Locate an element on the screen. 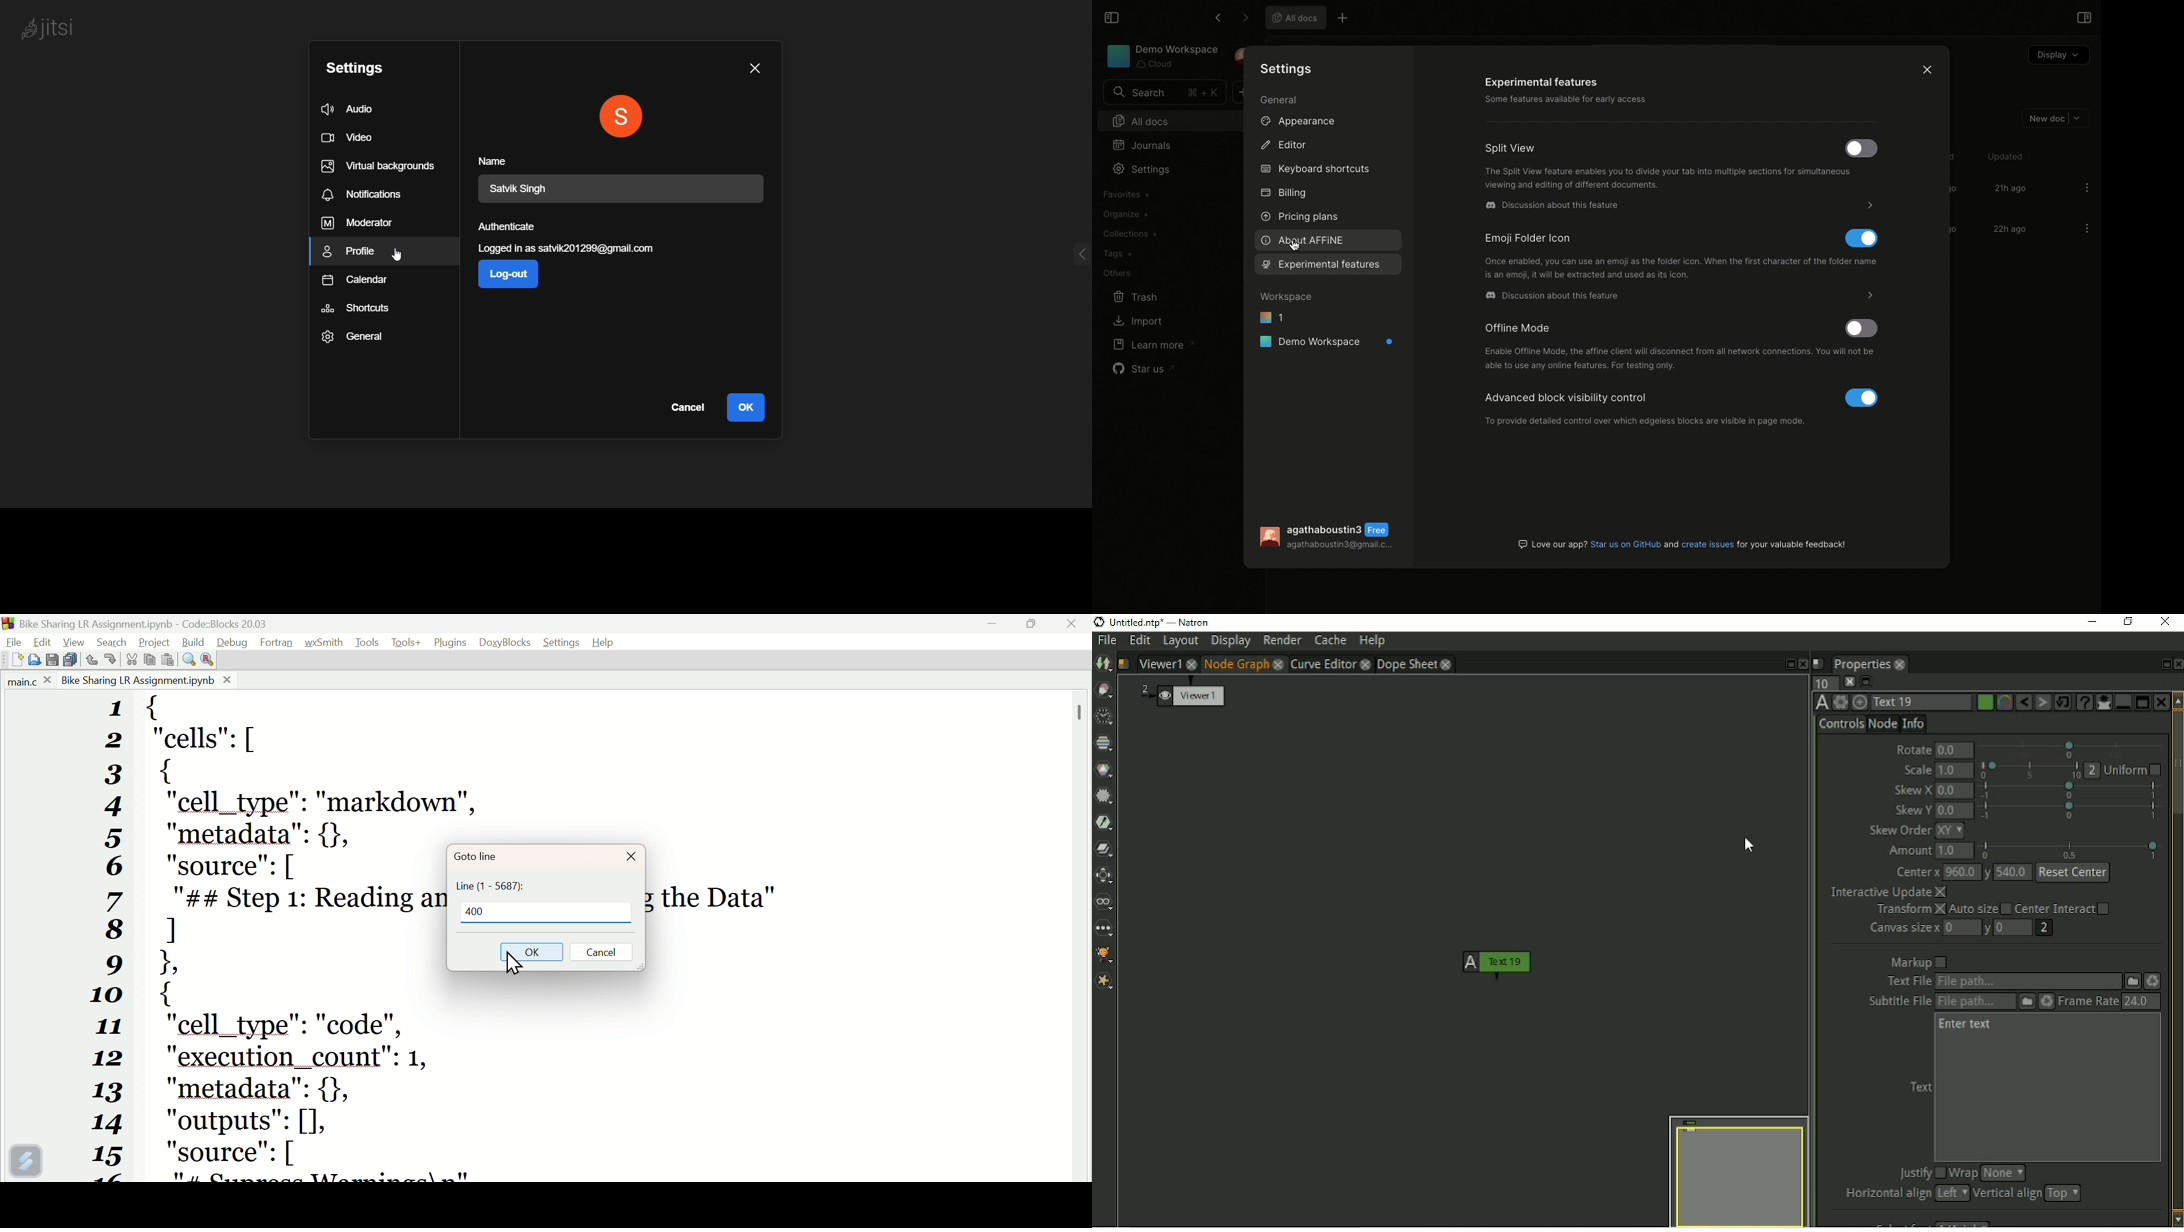 The image size is (2184, 1232). Doxyblocks is located at coordinates (506, 640).